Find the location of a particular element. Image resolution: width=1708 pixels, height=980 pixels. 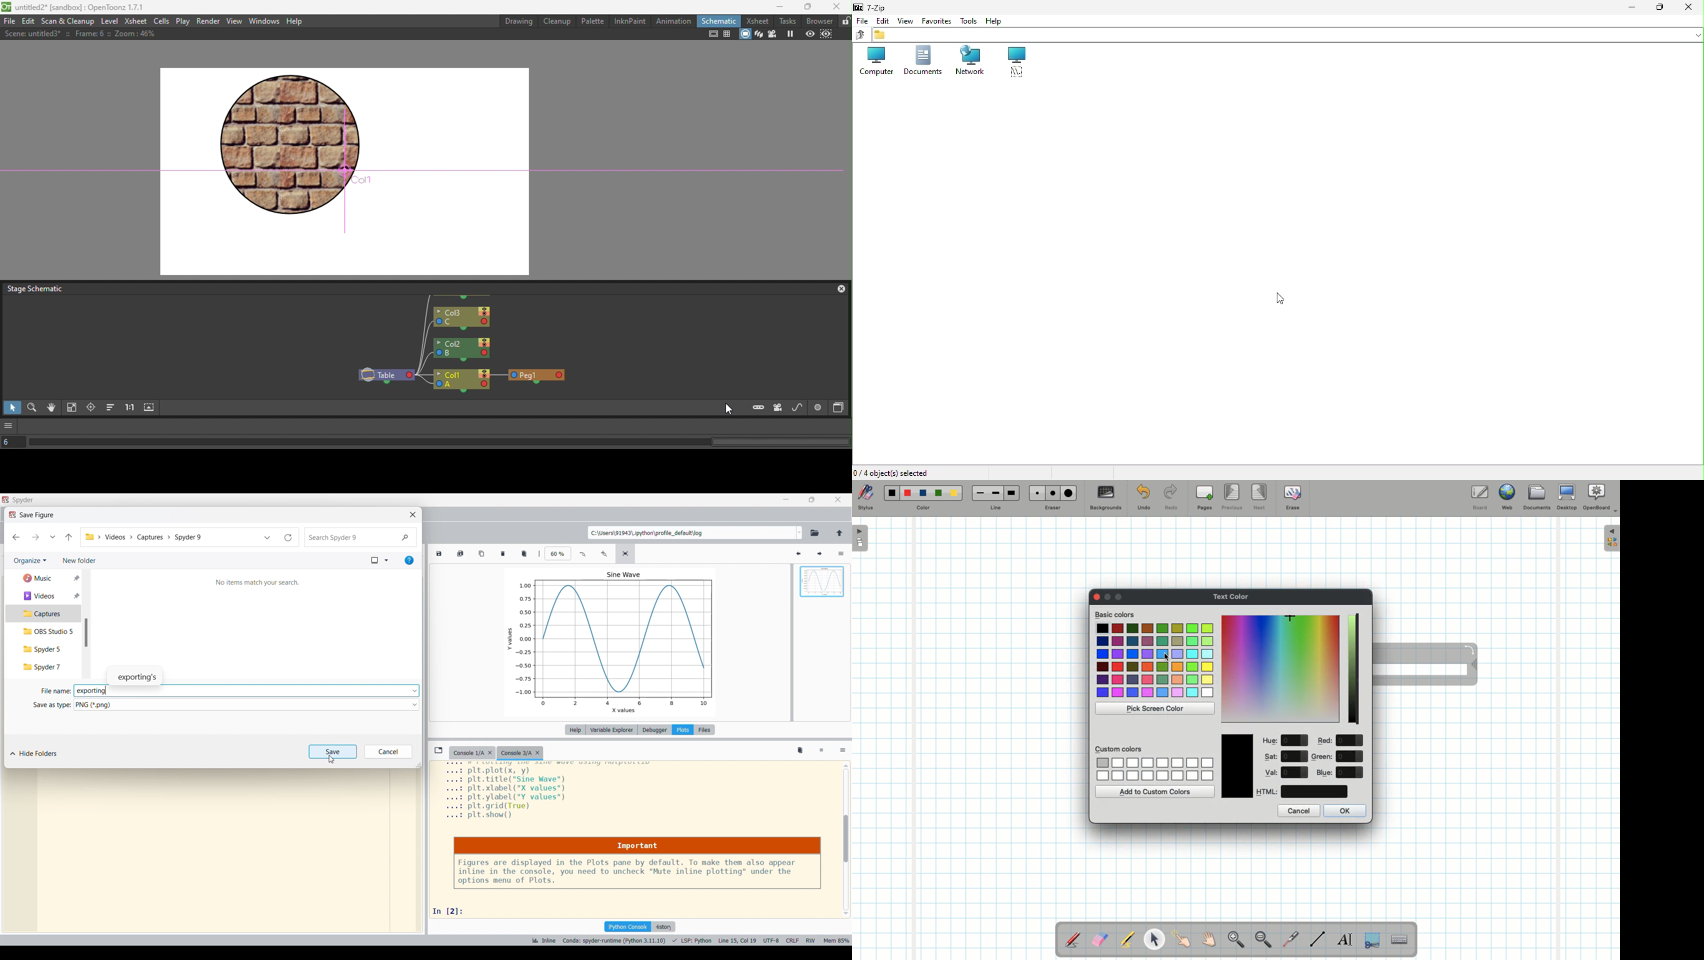

Preview pane is located at coordinates (822, 589).